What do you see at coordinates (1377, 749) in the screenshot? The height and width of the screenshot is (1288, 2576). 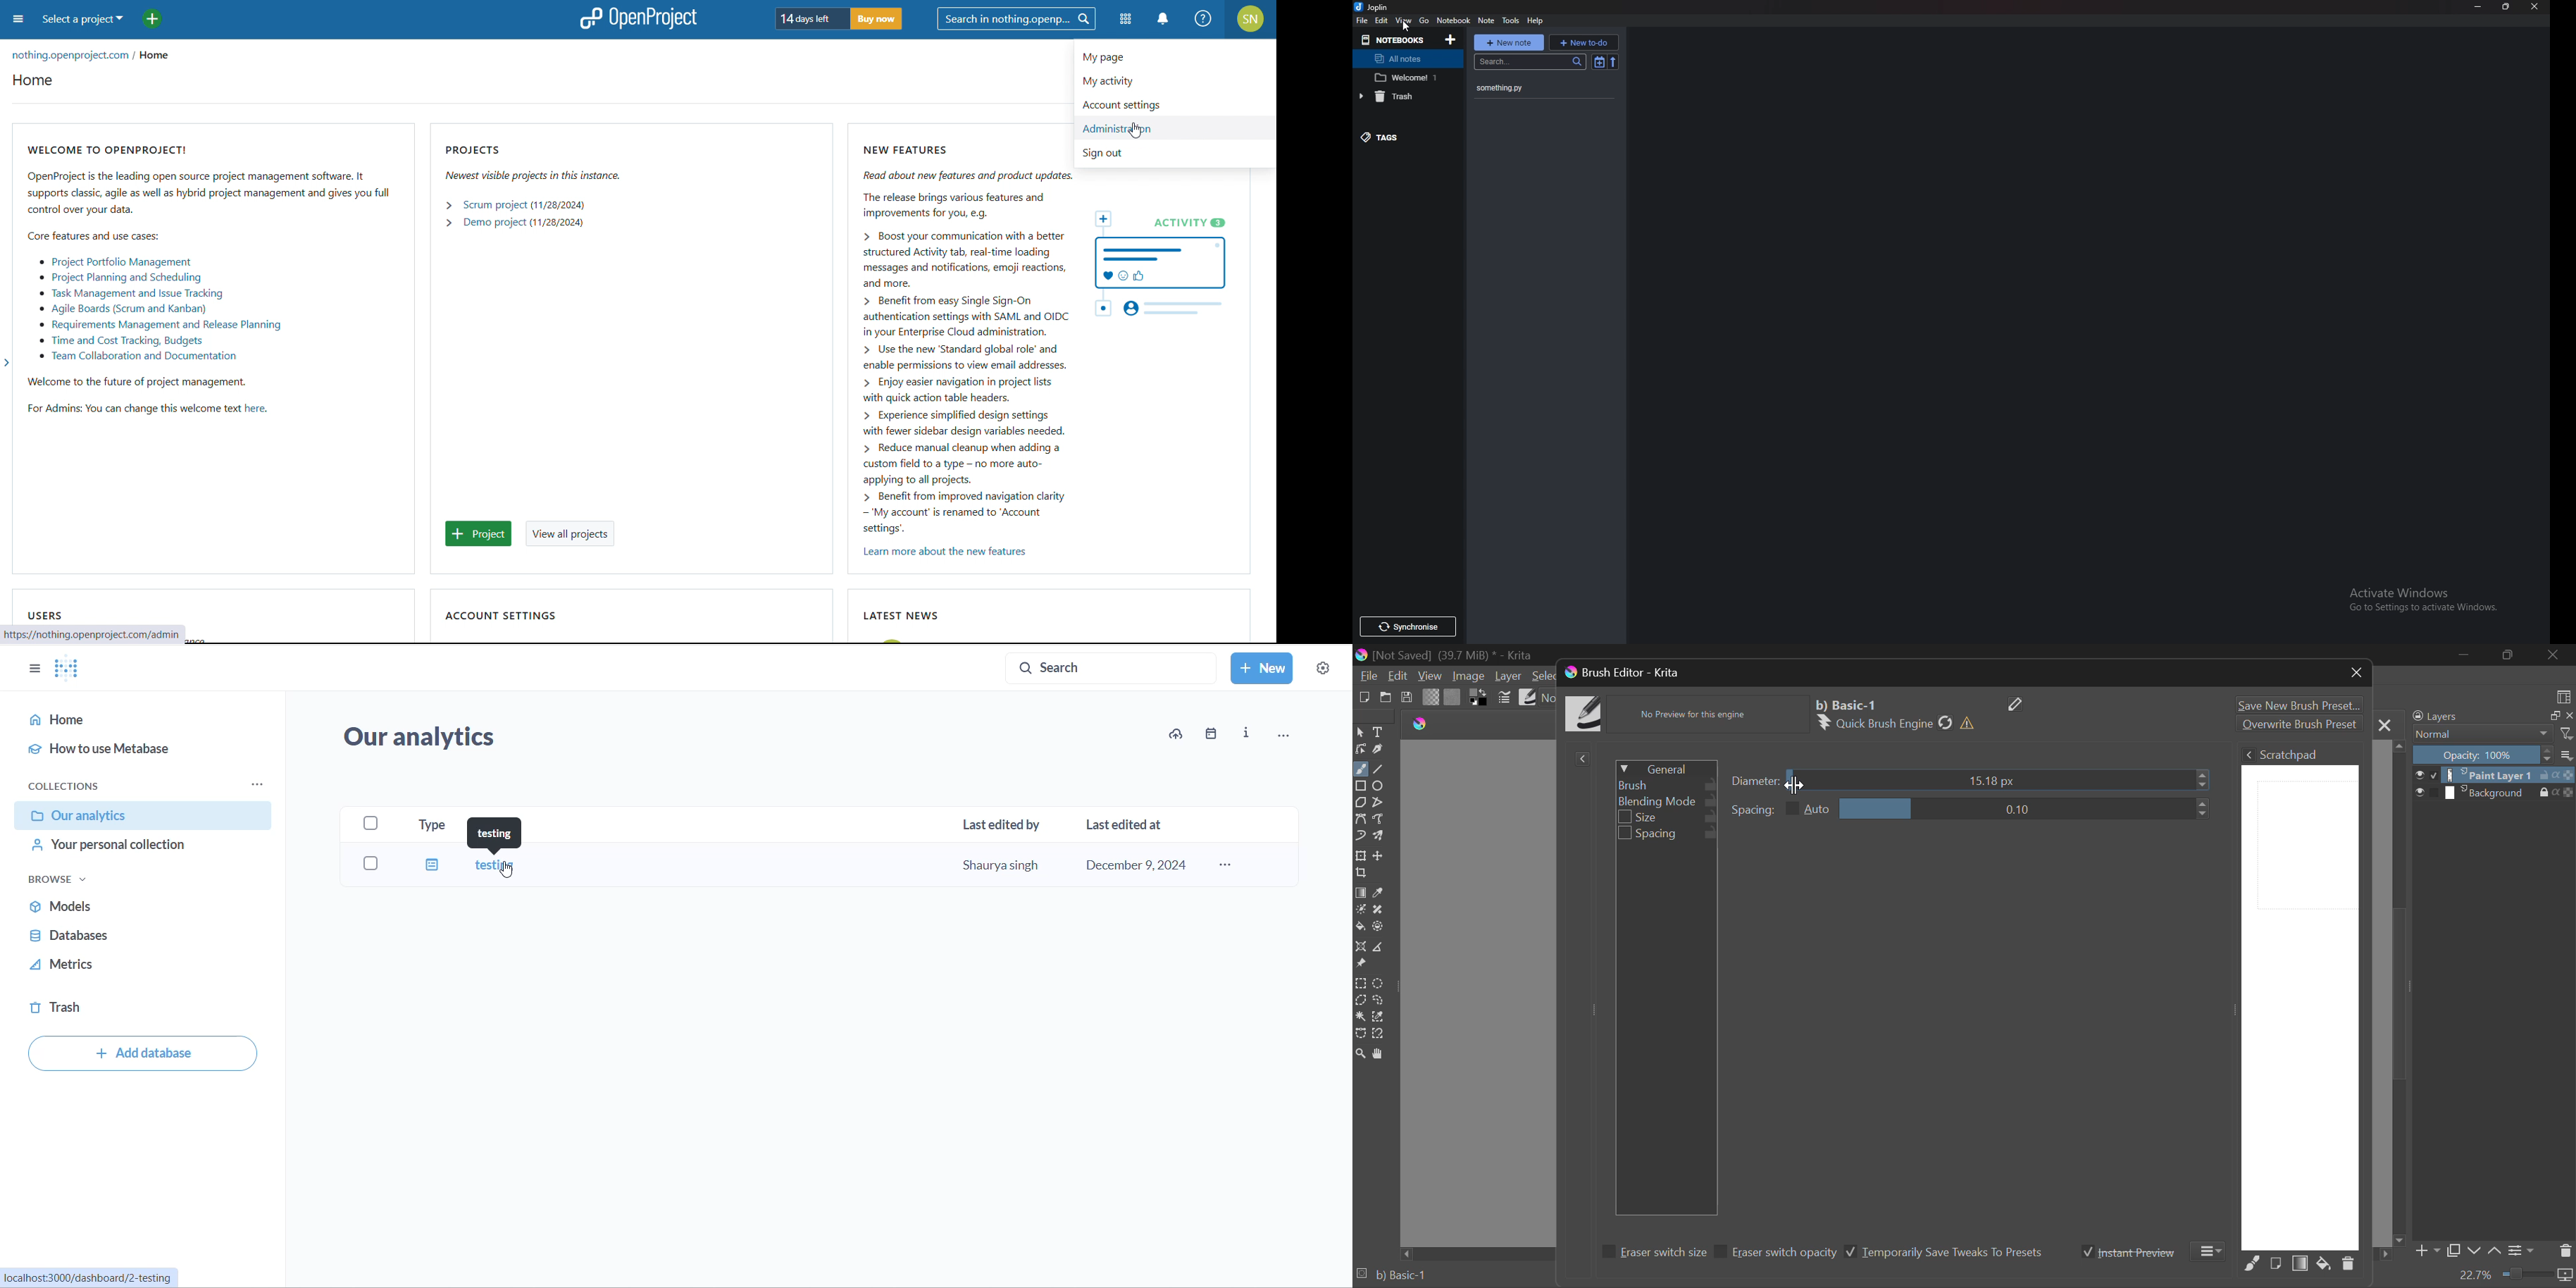 I see `Calligraphic Line` at bounding box center [1377, 749].